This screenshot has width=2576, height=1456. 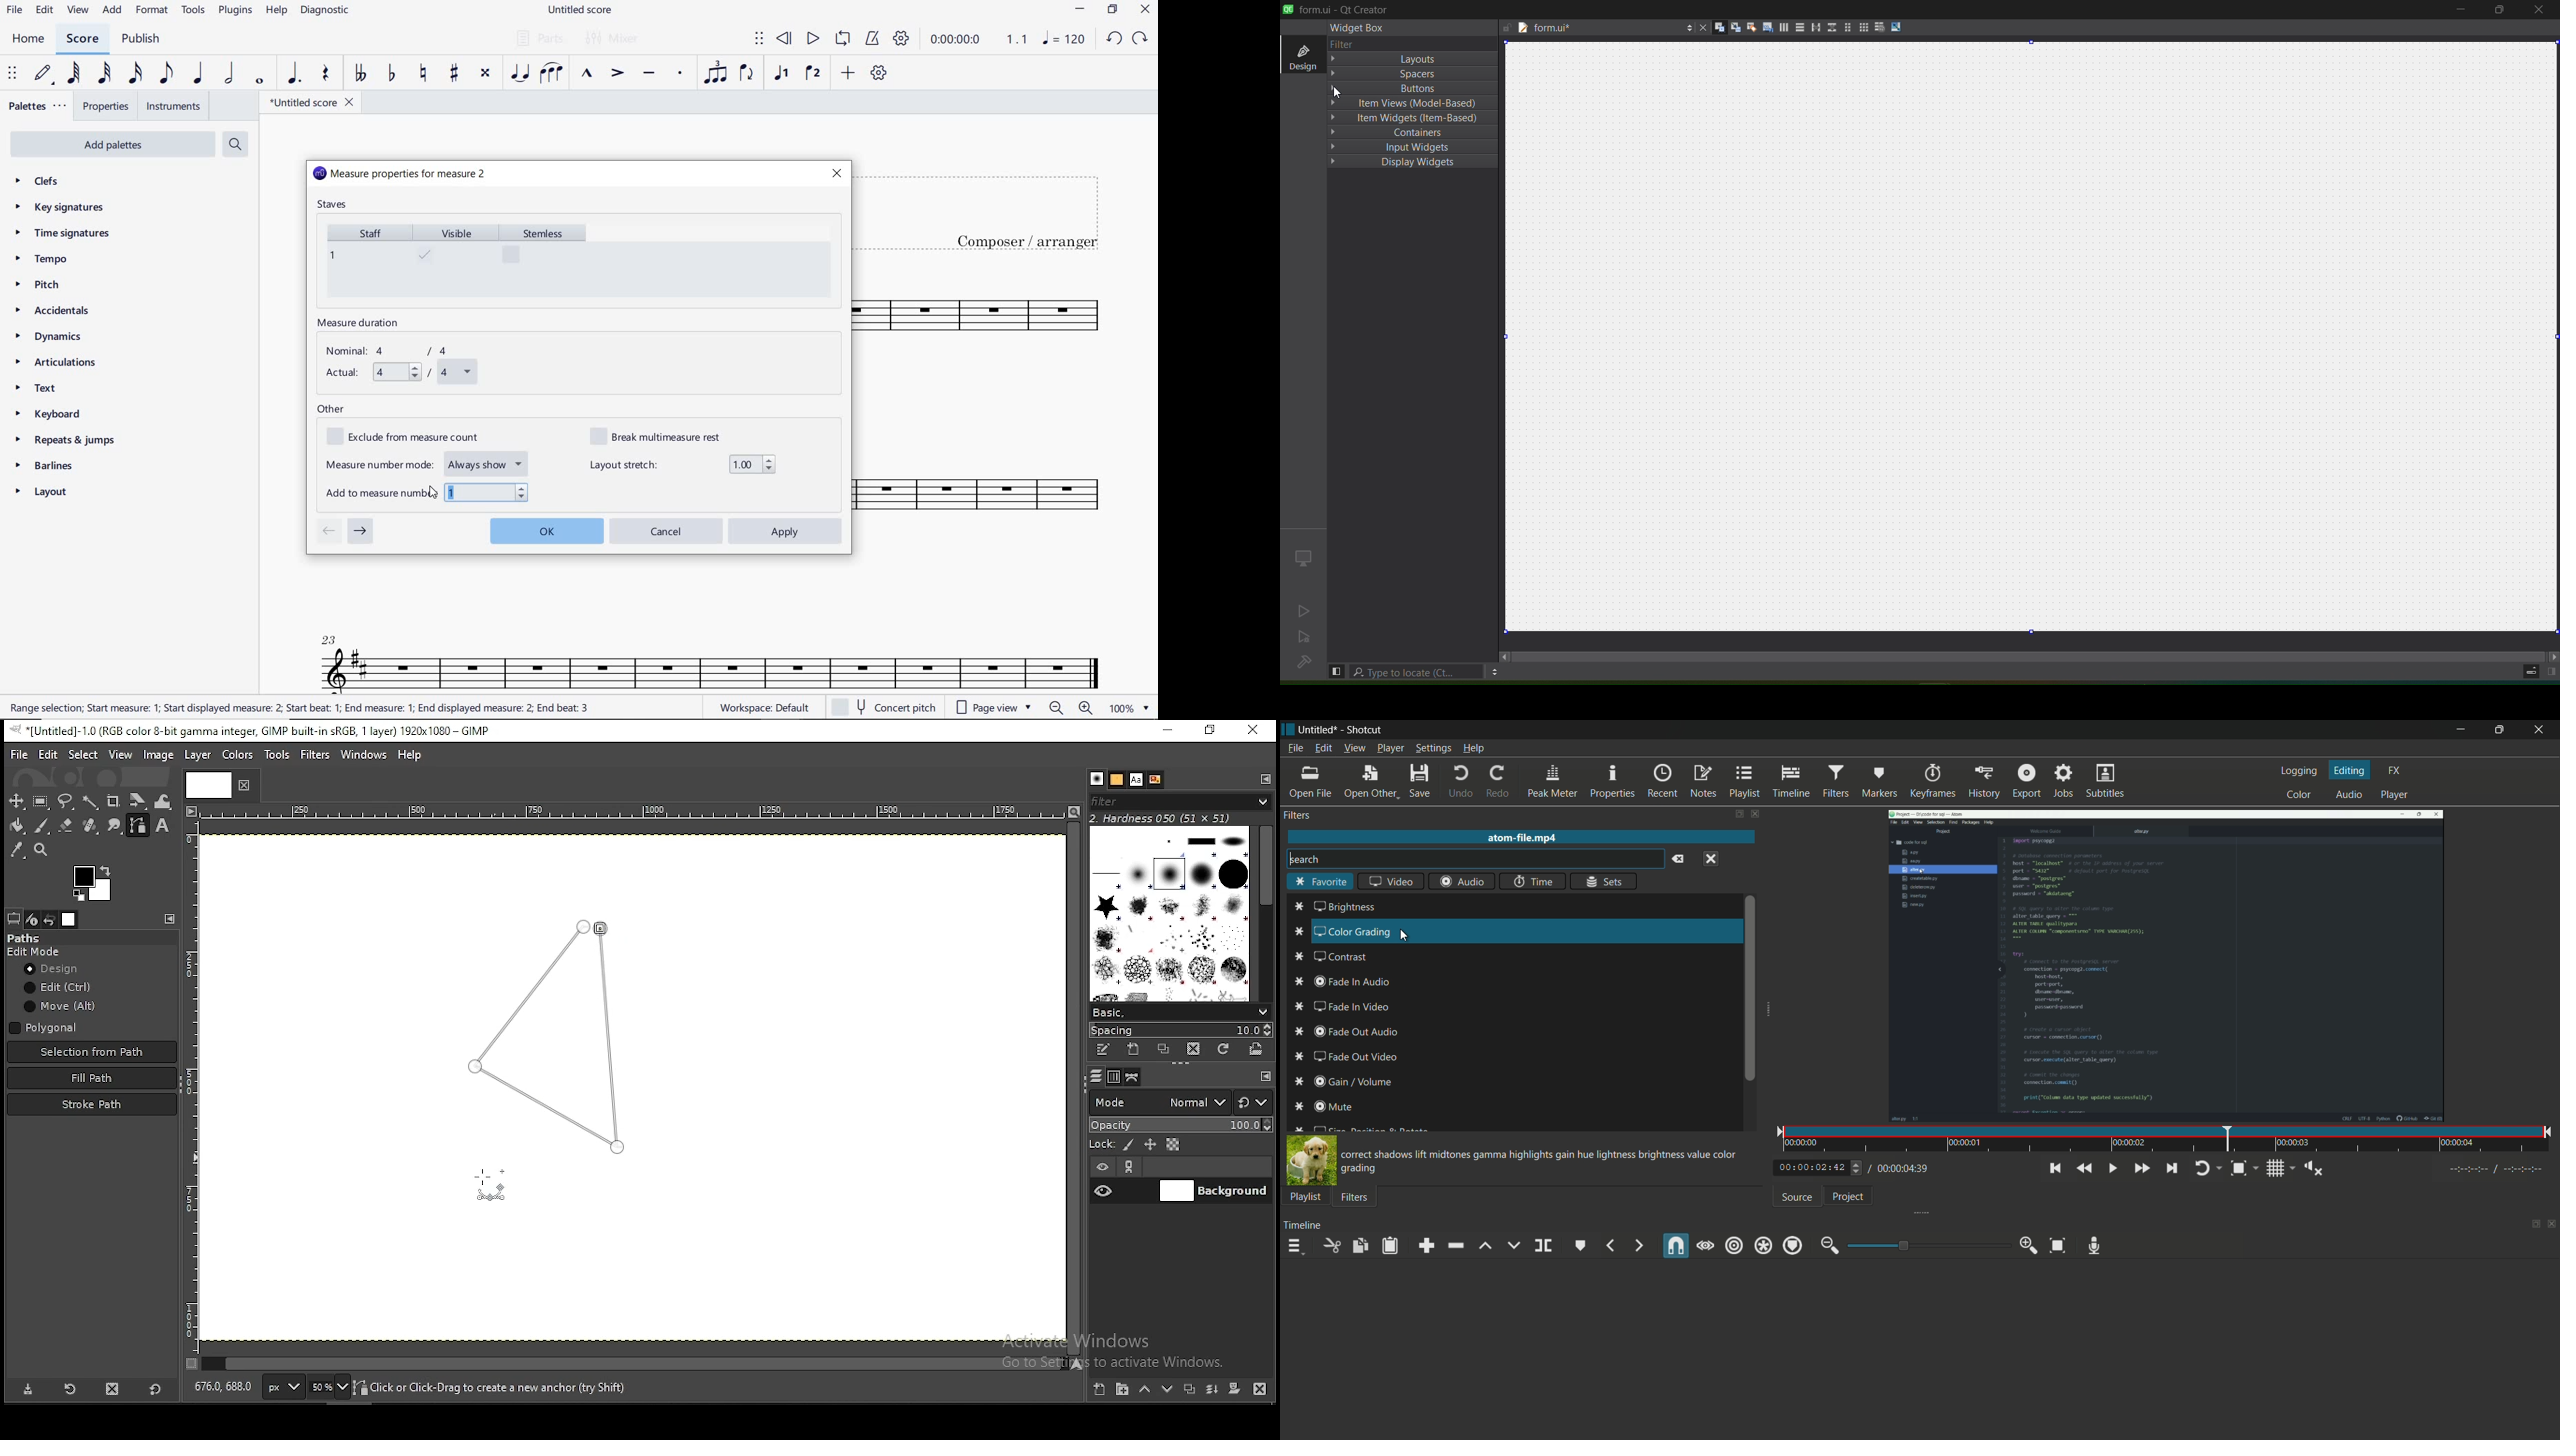 What do you see at coordinates (59, 415) in the screenshot?
I see `KEYBOARD` at bounding box center [59, 415].